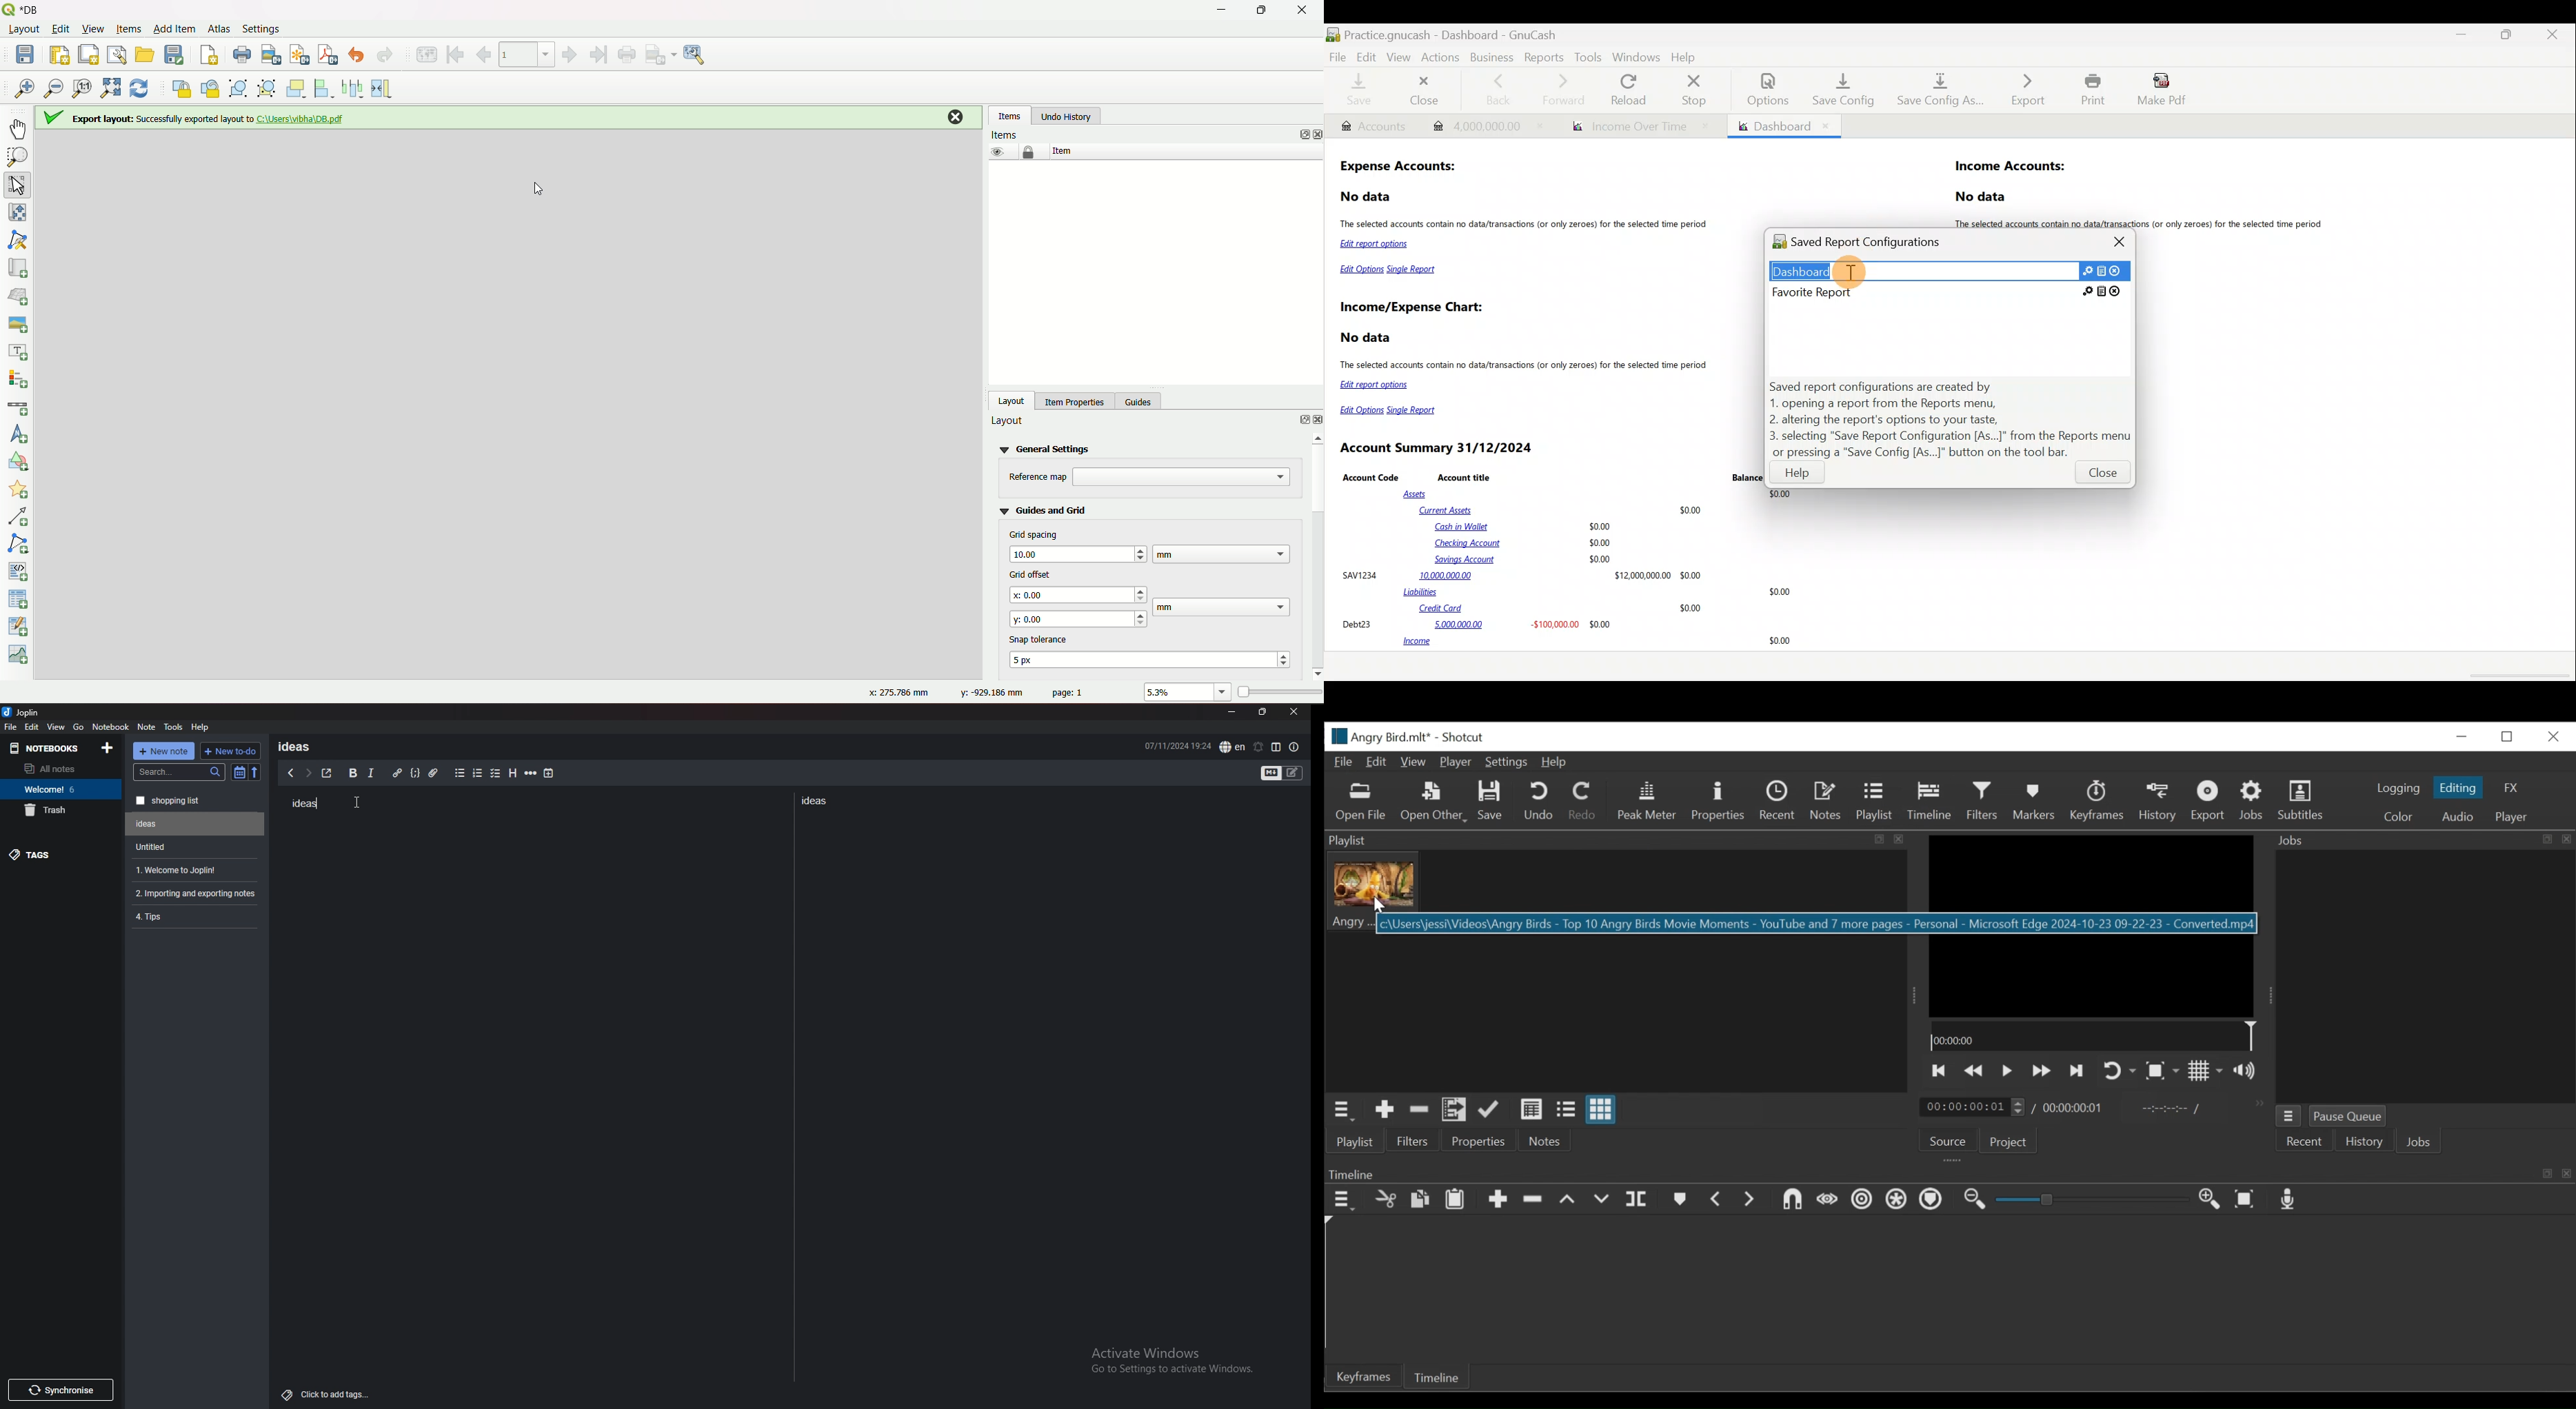 The width and height of the screenshot is (2576, 1428). Describe the element at coordinates (414, 773) in the screenshot. I see `code` at that location.